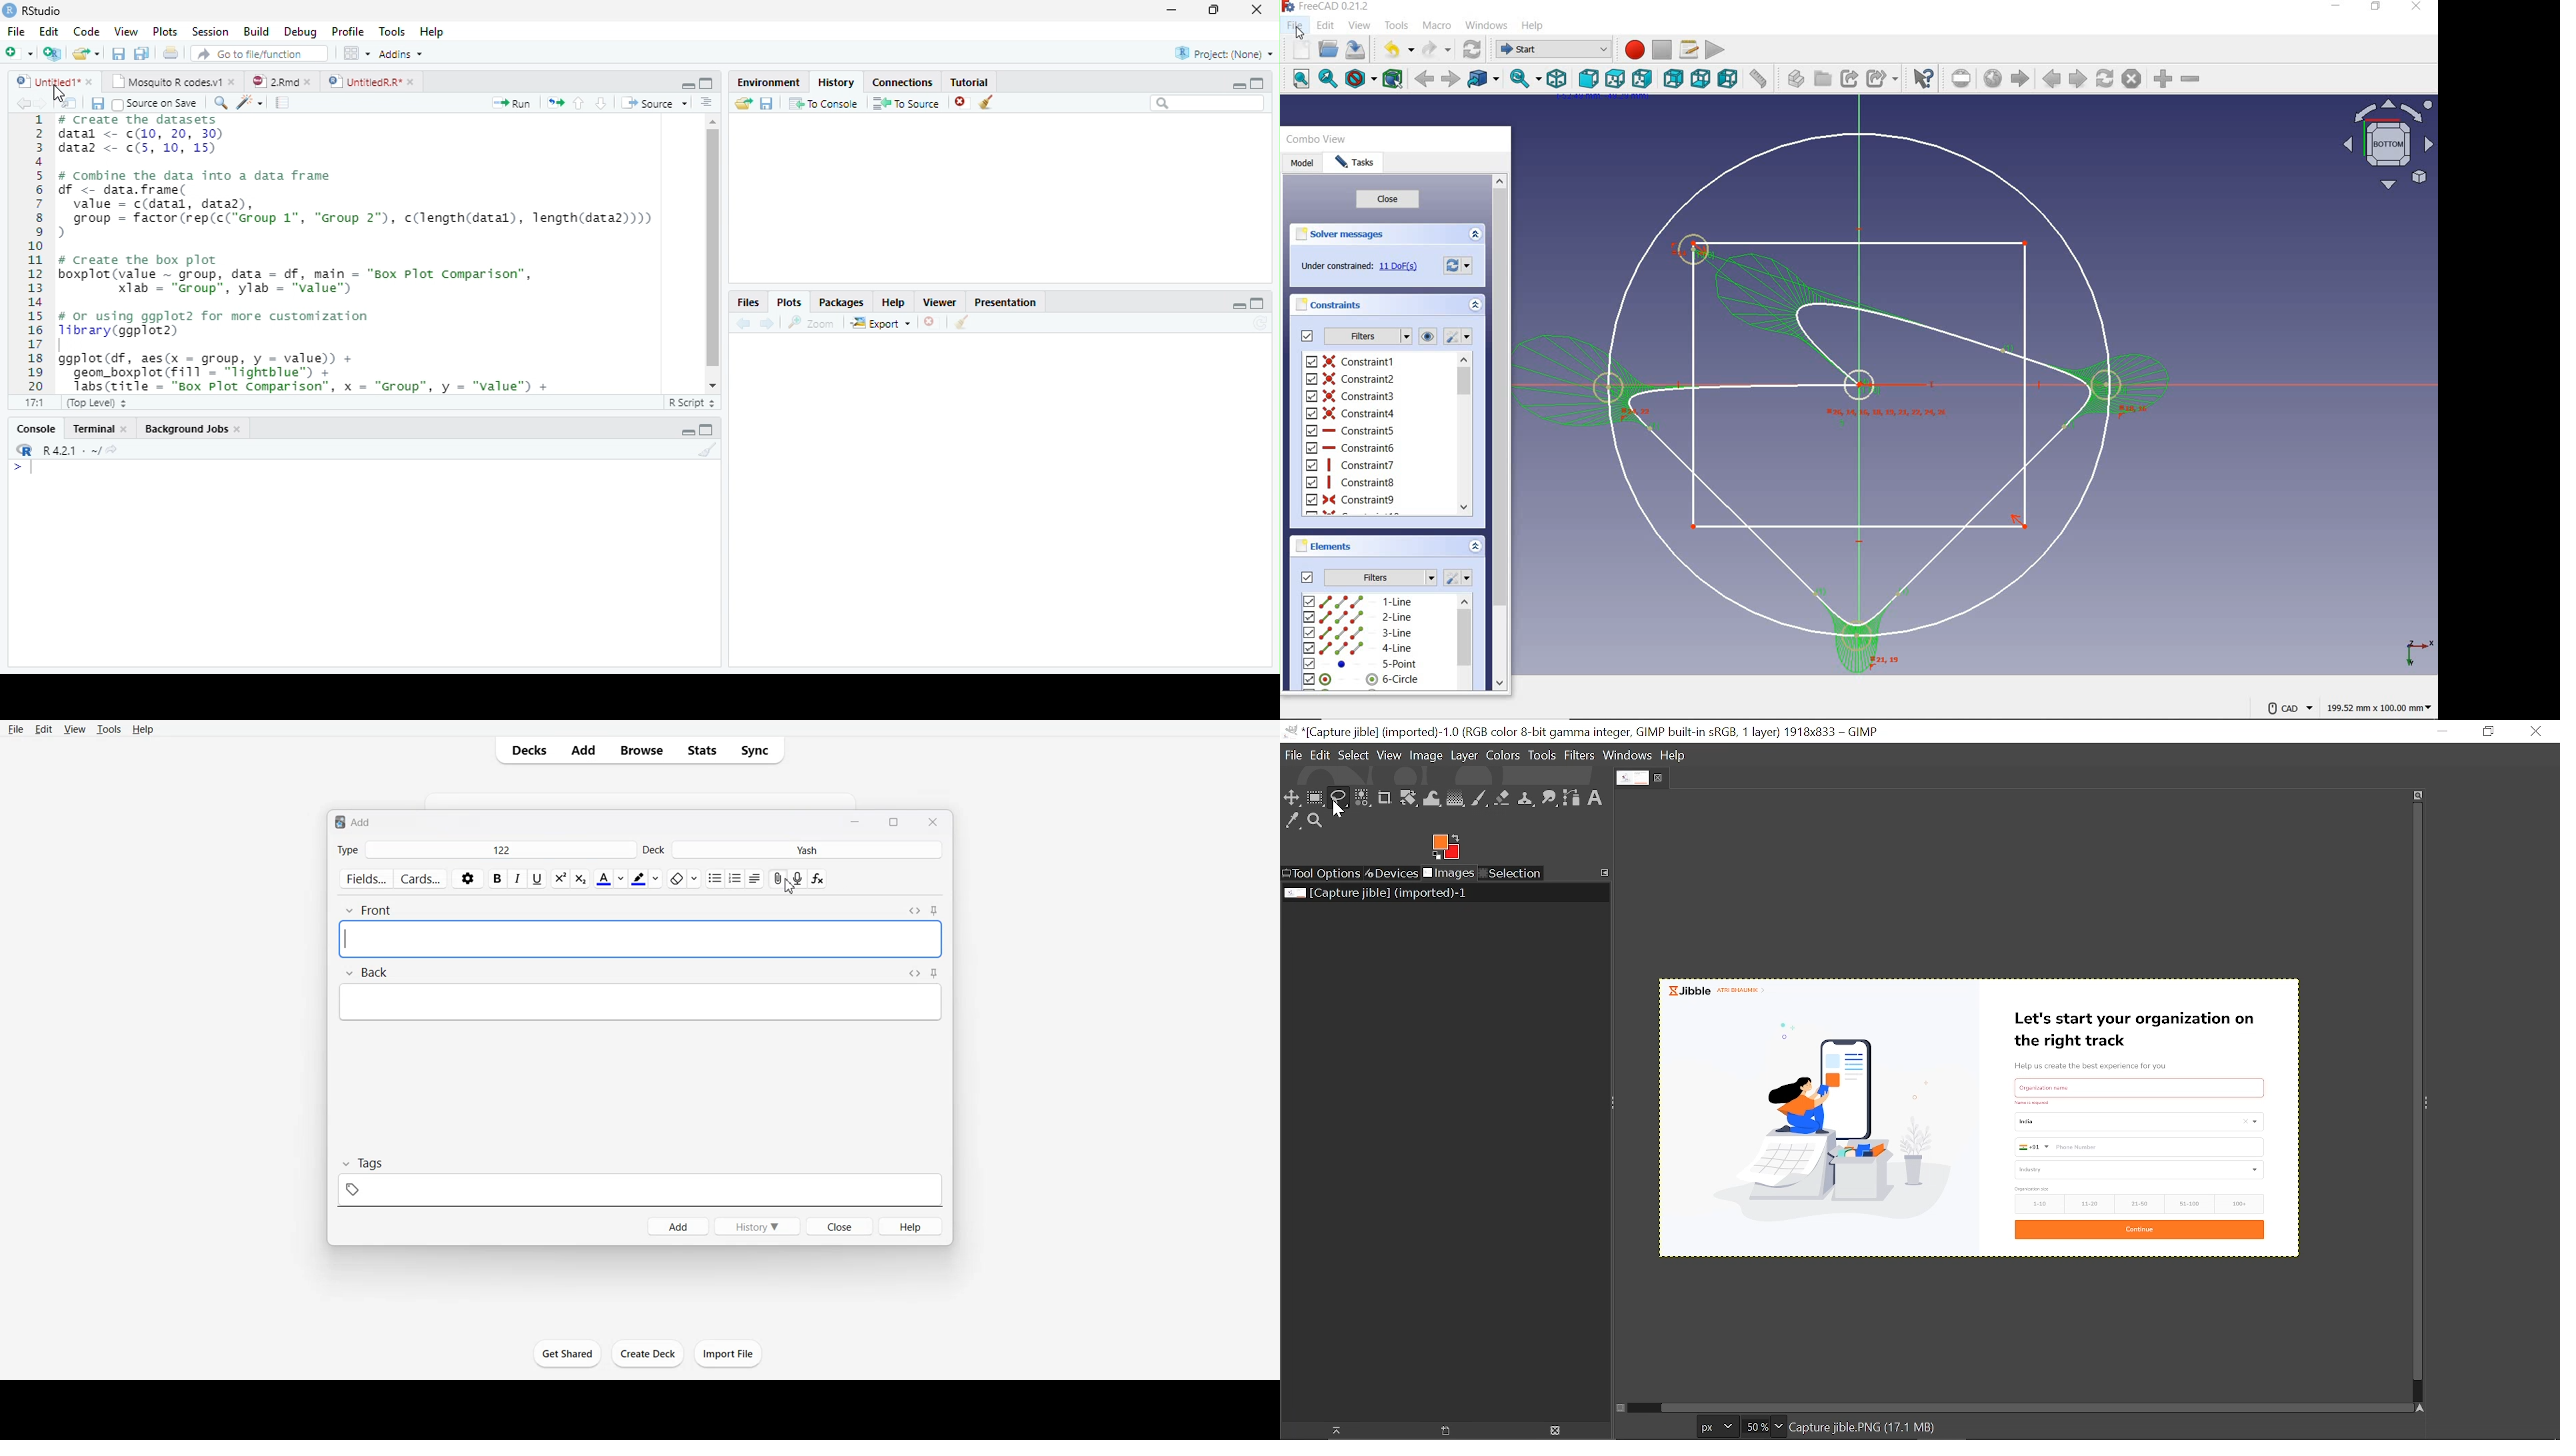 This screenshot has width=2576, height=1456. Describe the element at coordinates (789, 303) in the screenshot. I see `Plots` at that location.